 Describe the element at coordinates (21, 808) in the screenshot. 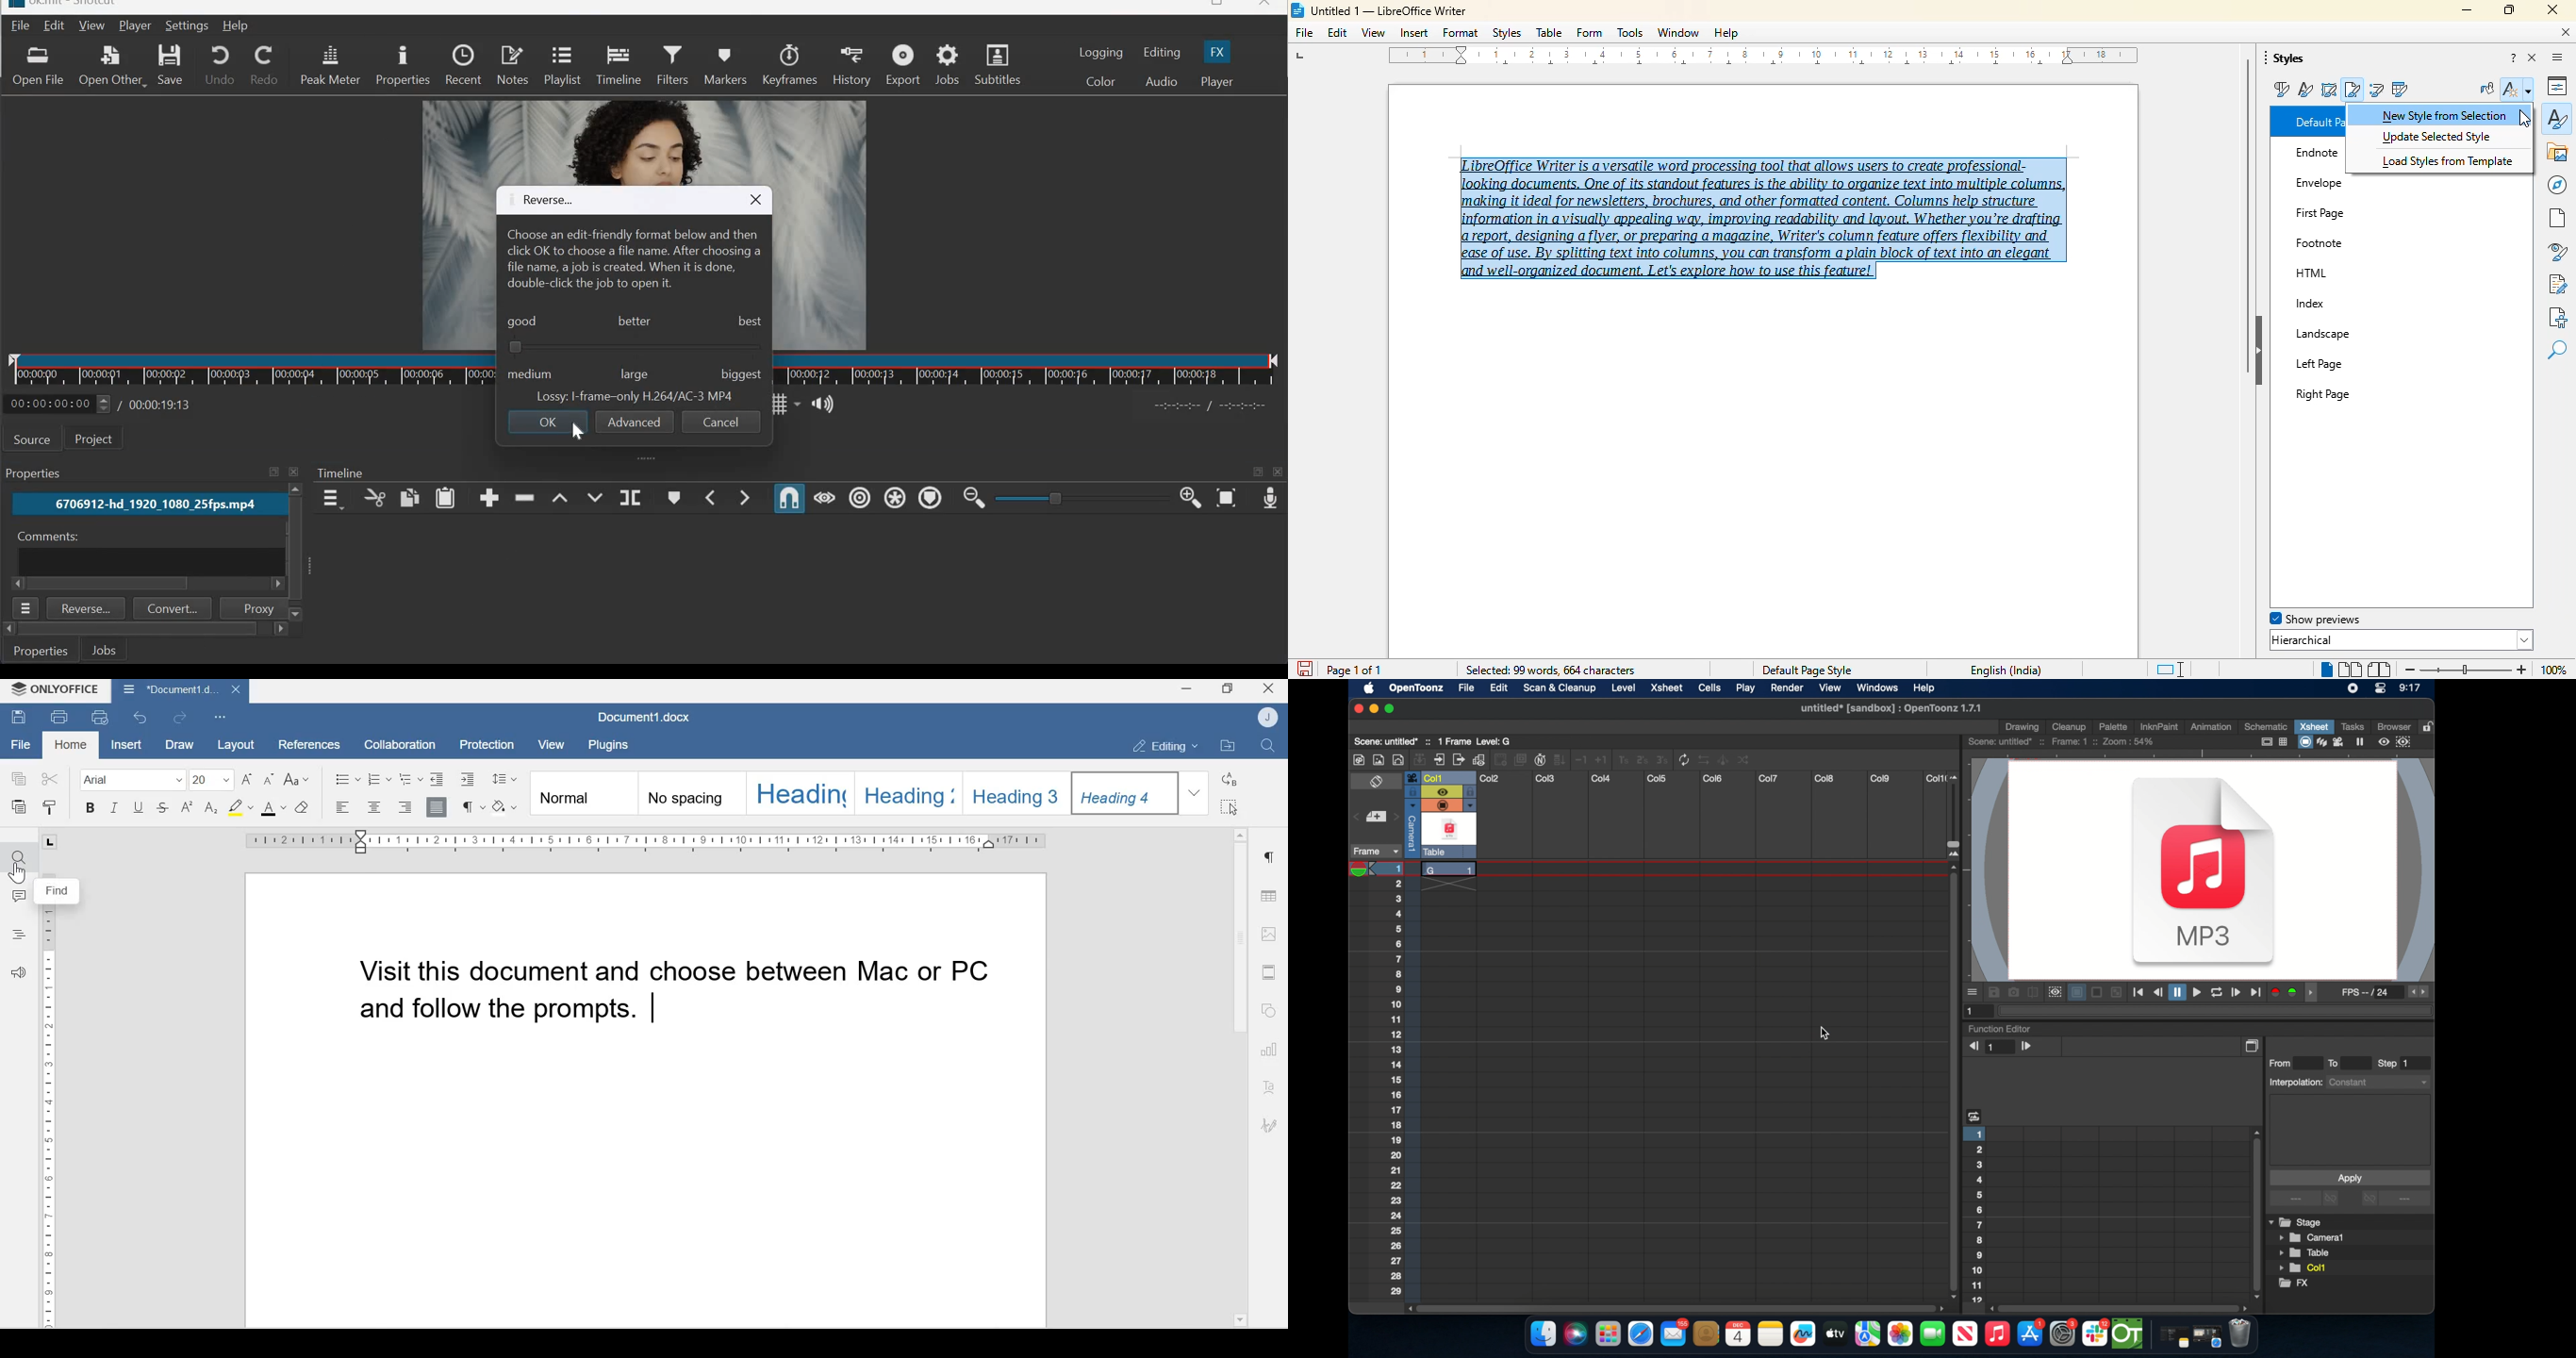

I see `Paste` at that location.